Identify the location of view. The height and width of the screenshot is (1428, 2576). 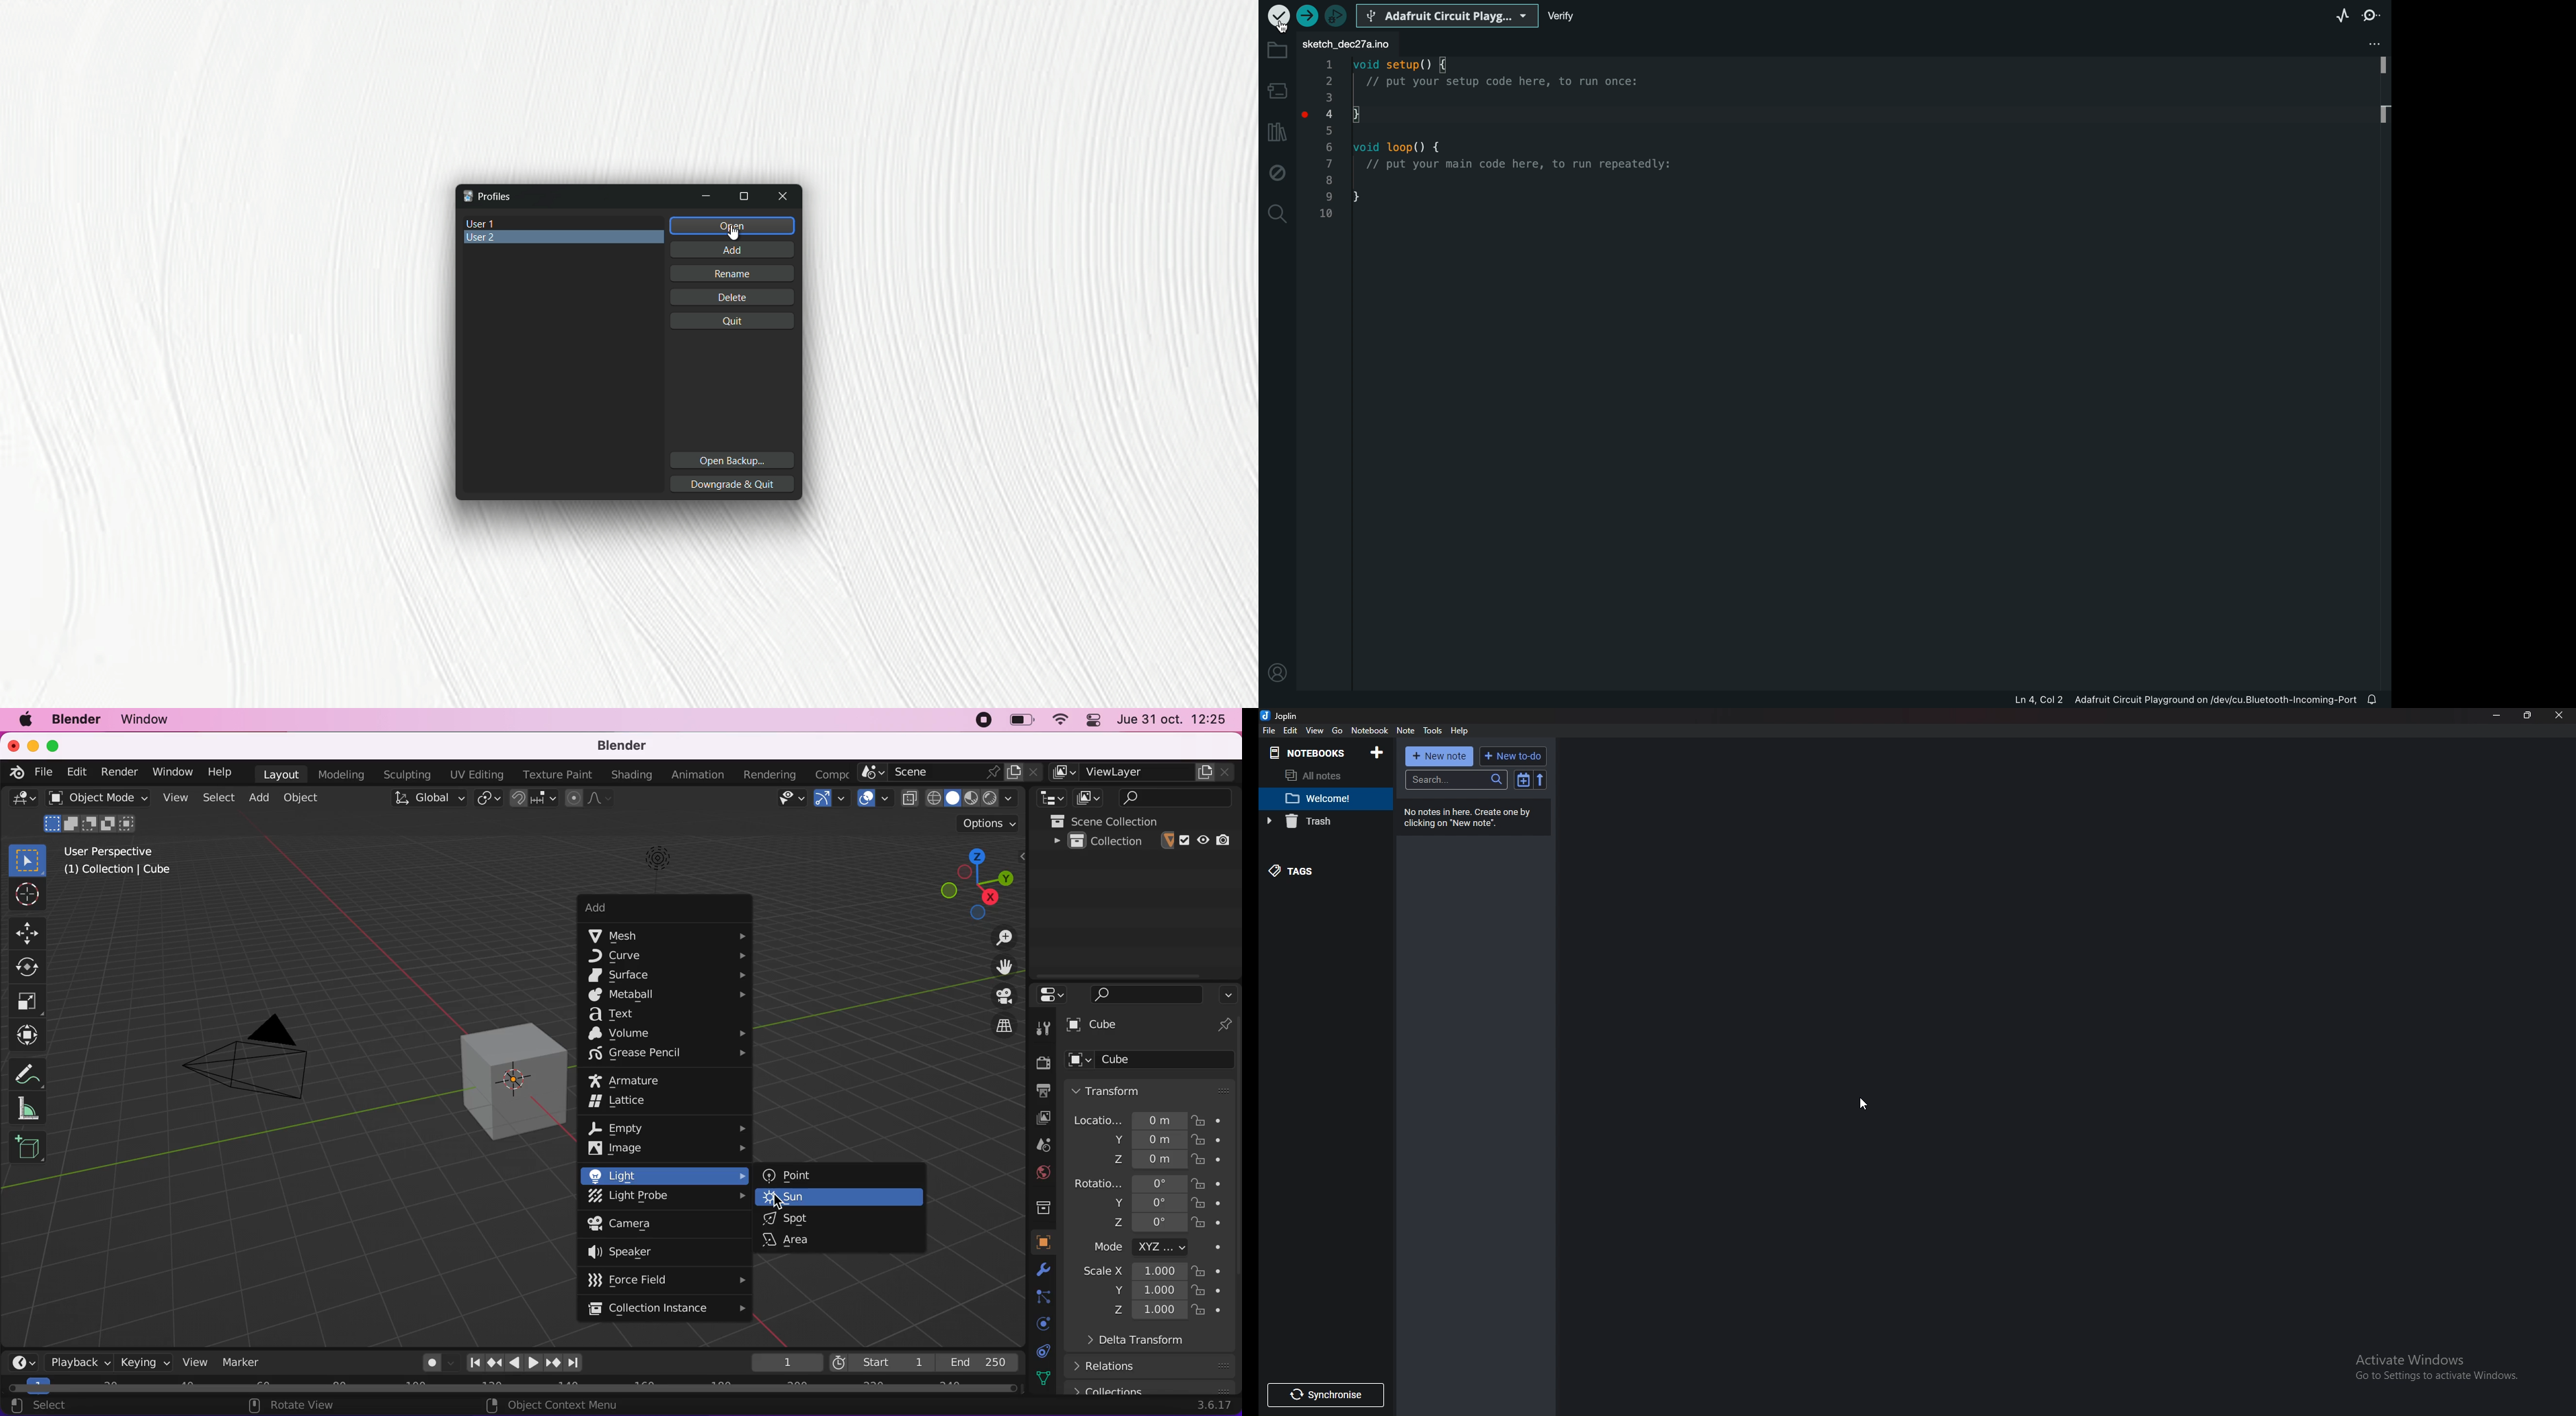
(1313, 731).